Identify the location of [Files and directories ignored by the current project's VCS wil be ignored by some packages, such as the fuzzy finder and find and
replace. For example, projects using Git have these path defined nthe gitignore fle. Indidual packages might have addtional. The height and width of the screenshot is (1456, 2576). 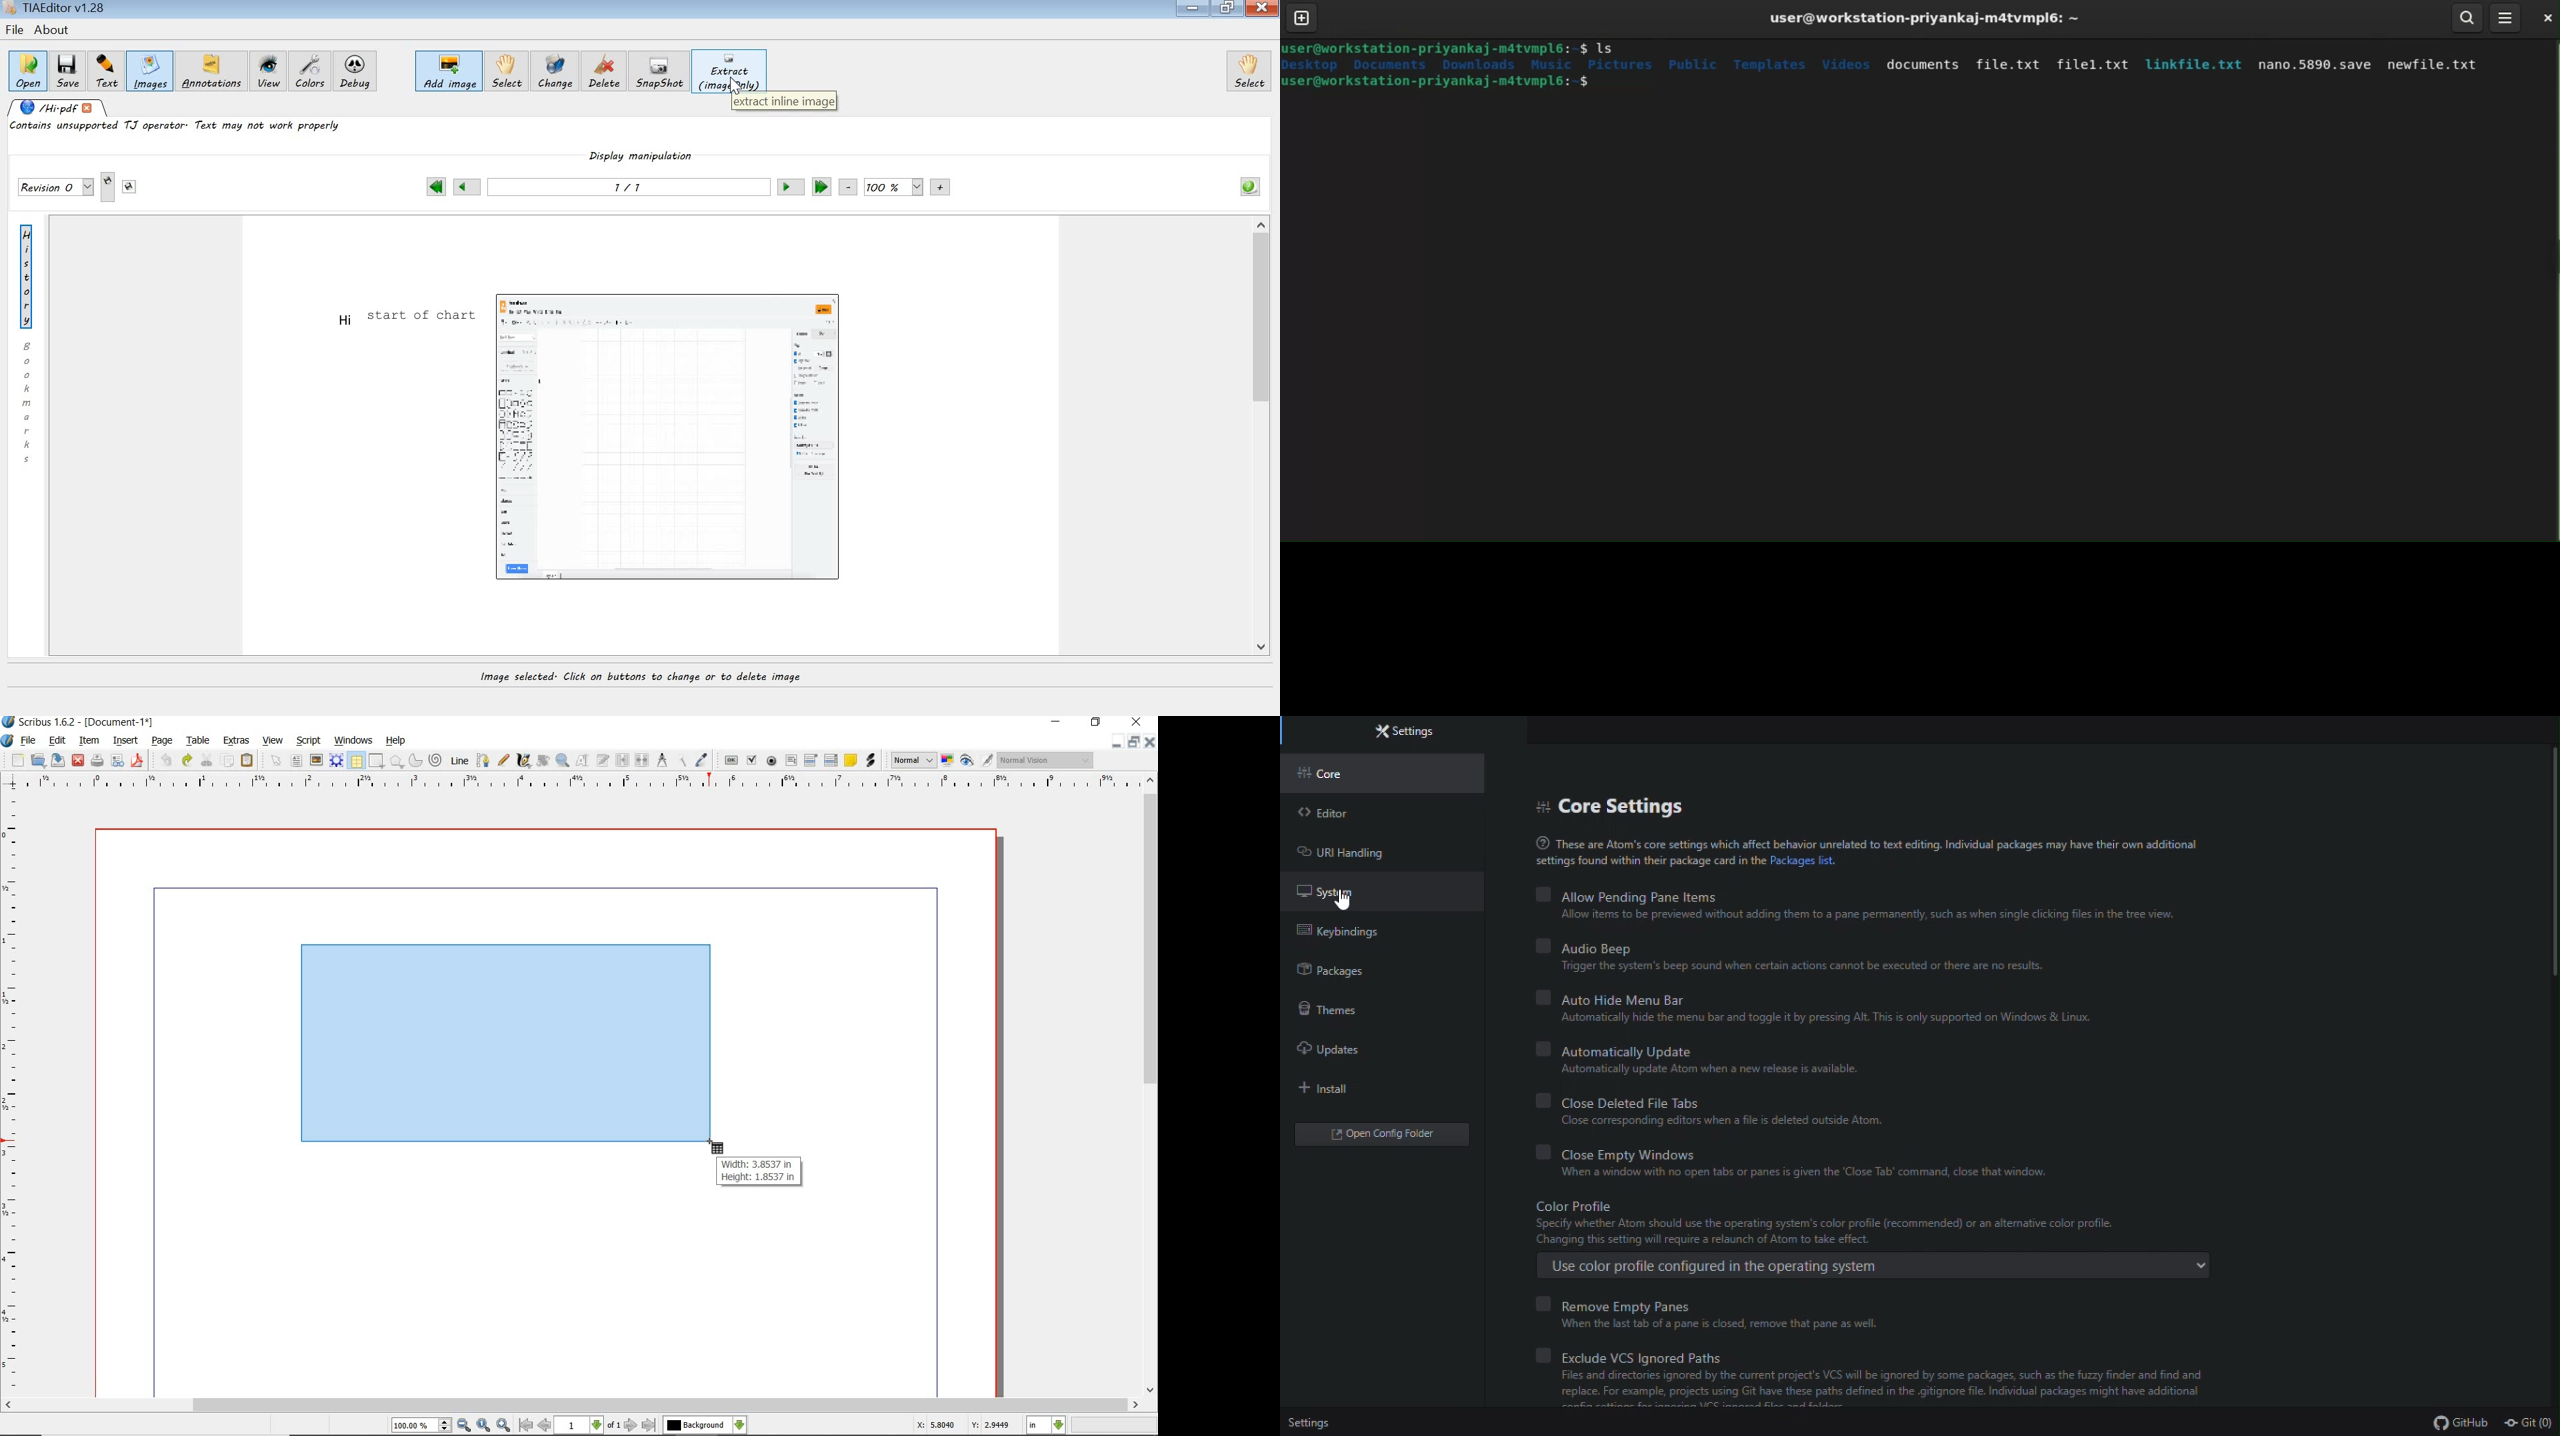
(1897, 1393).